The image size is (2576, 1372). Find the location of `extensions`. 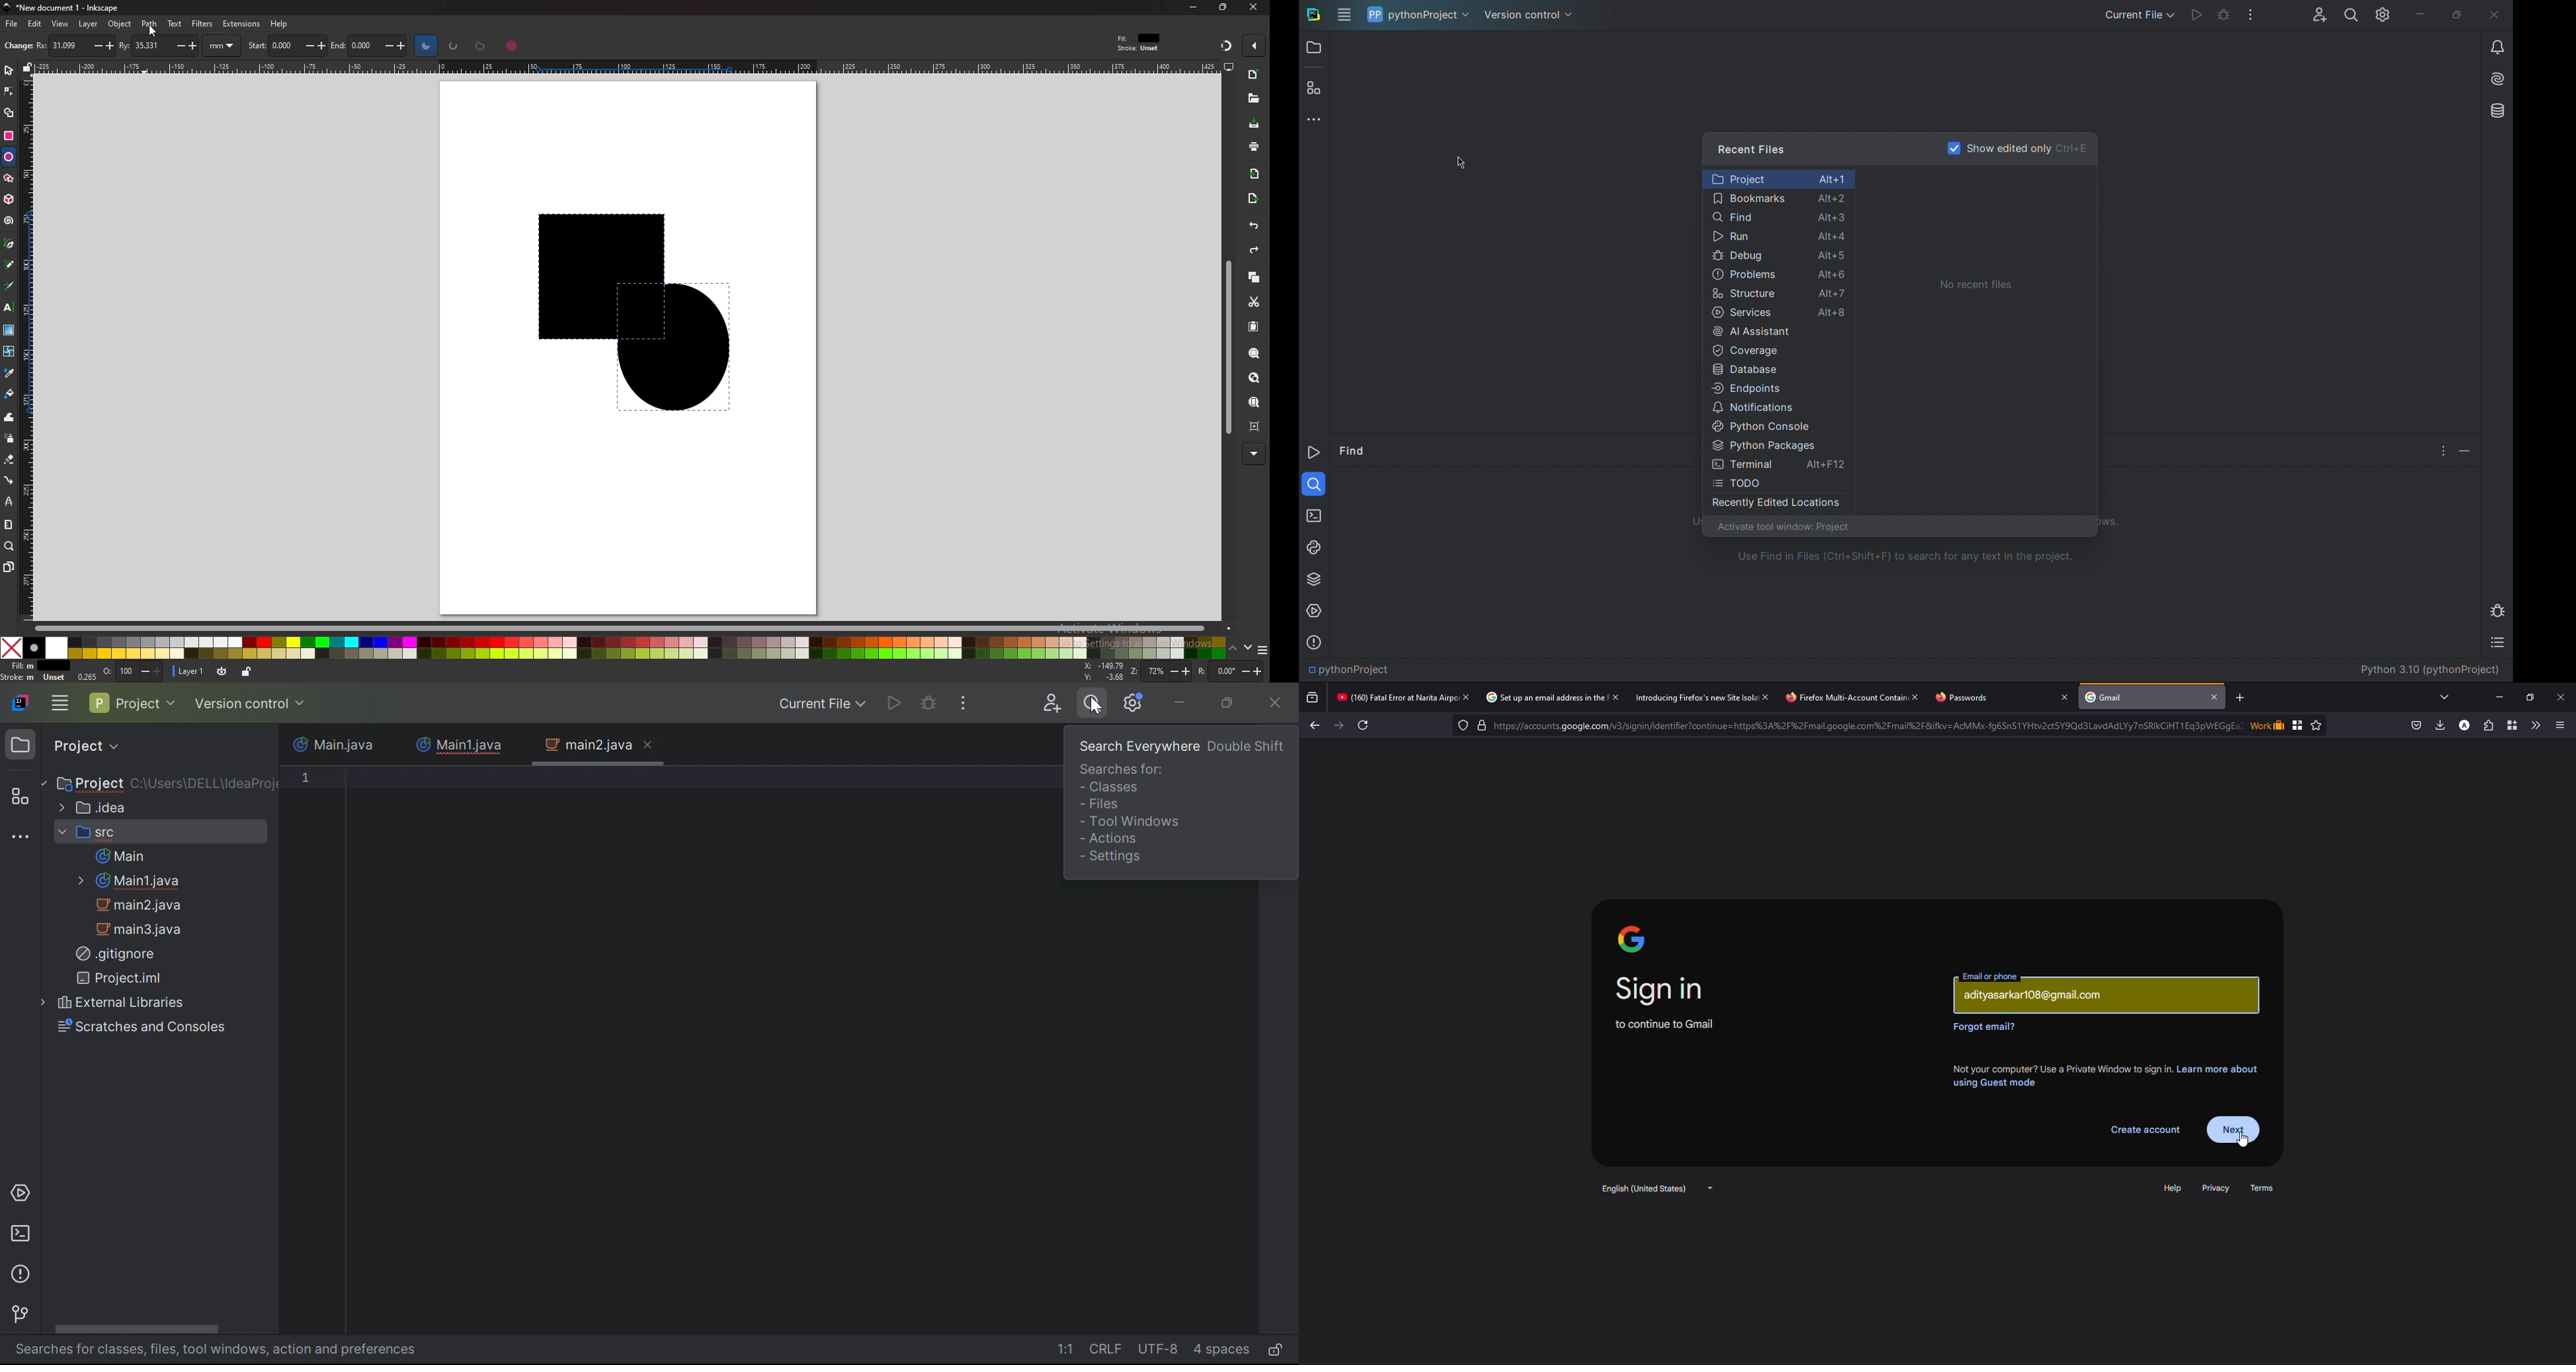

extensions is located at coordinates (240, 24).